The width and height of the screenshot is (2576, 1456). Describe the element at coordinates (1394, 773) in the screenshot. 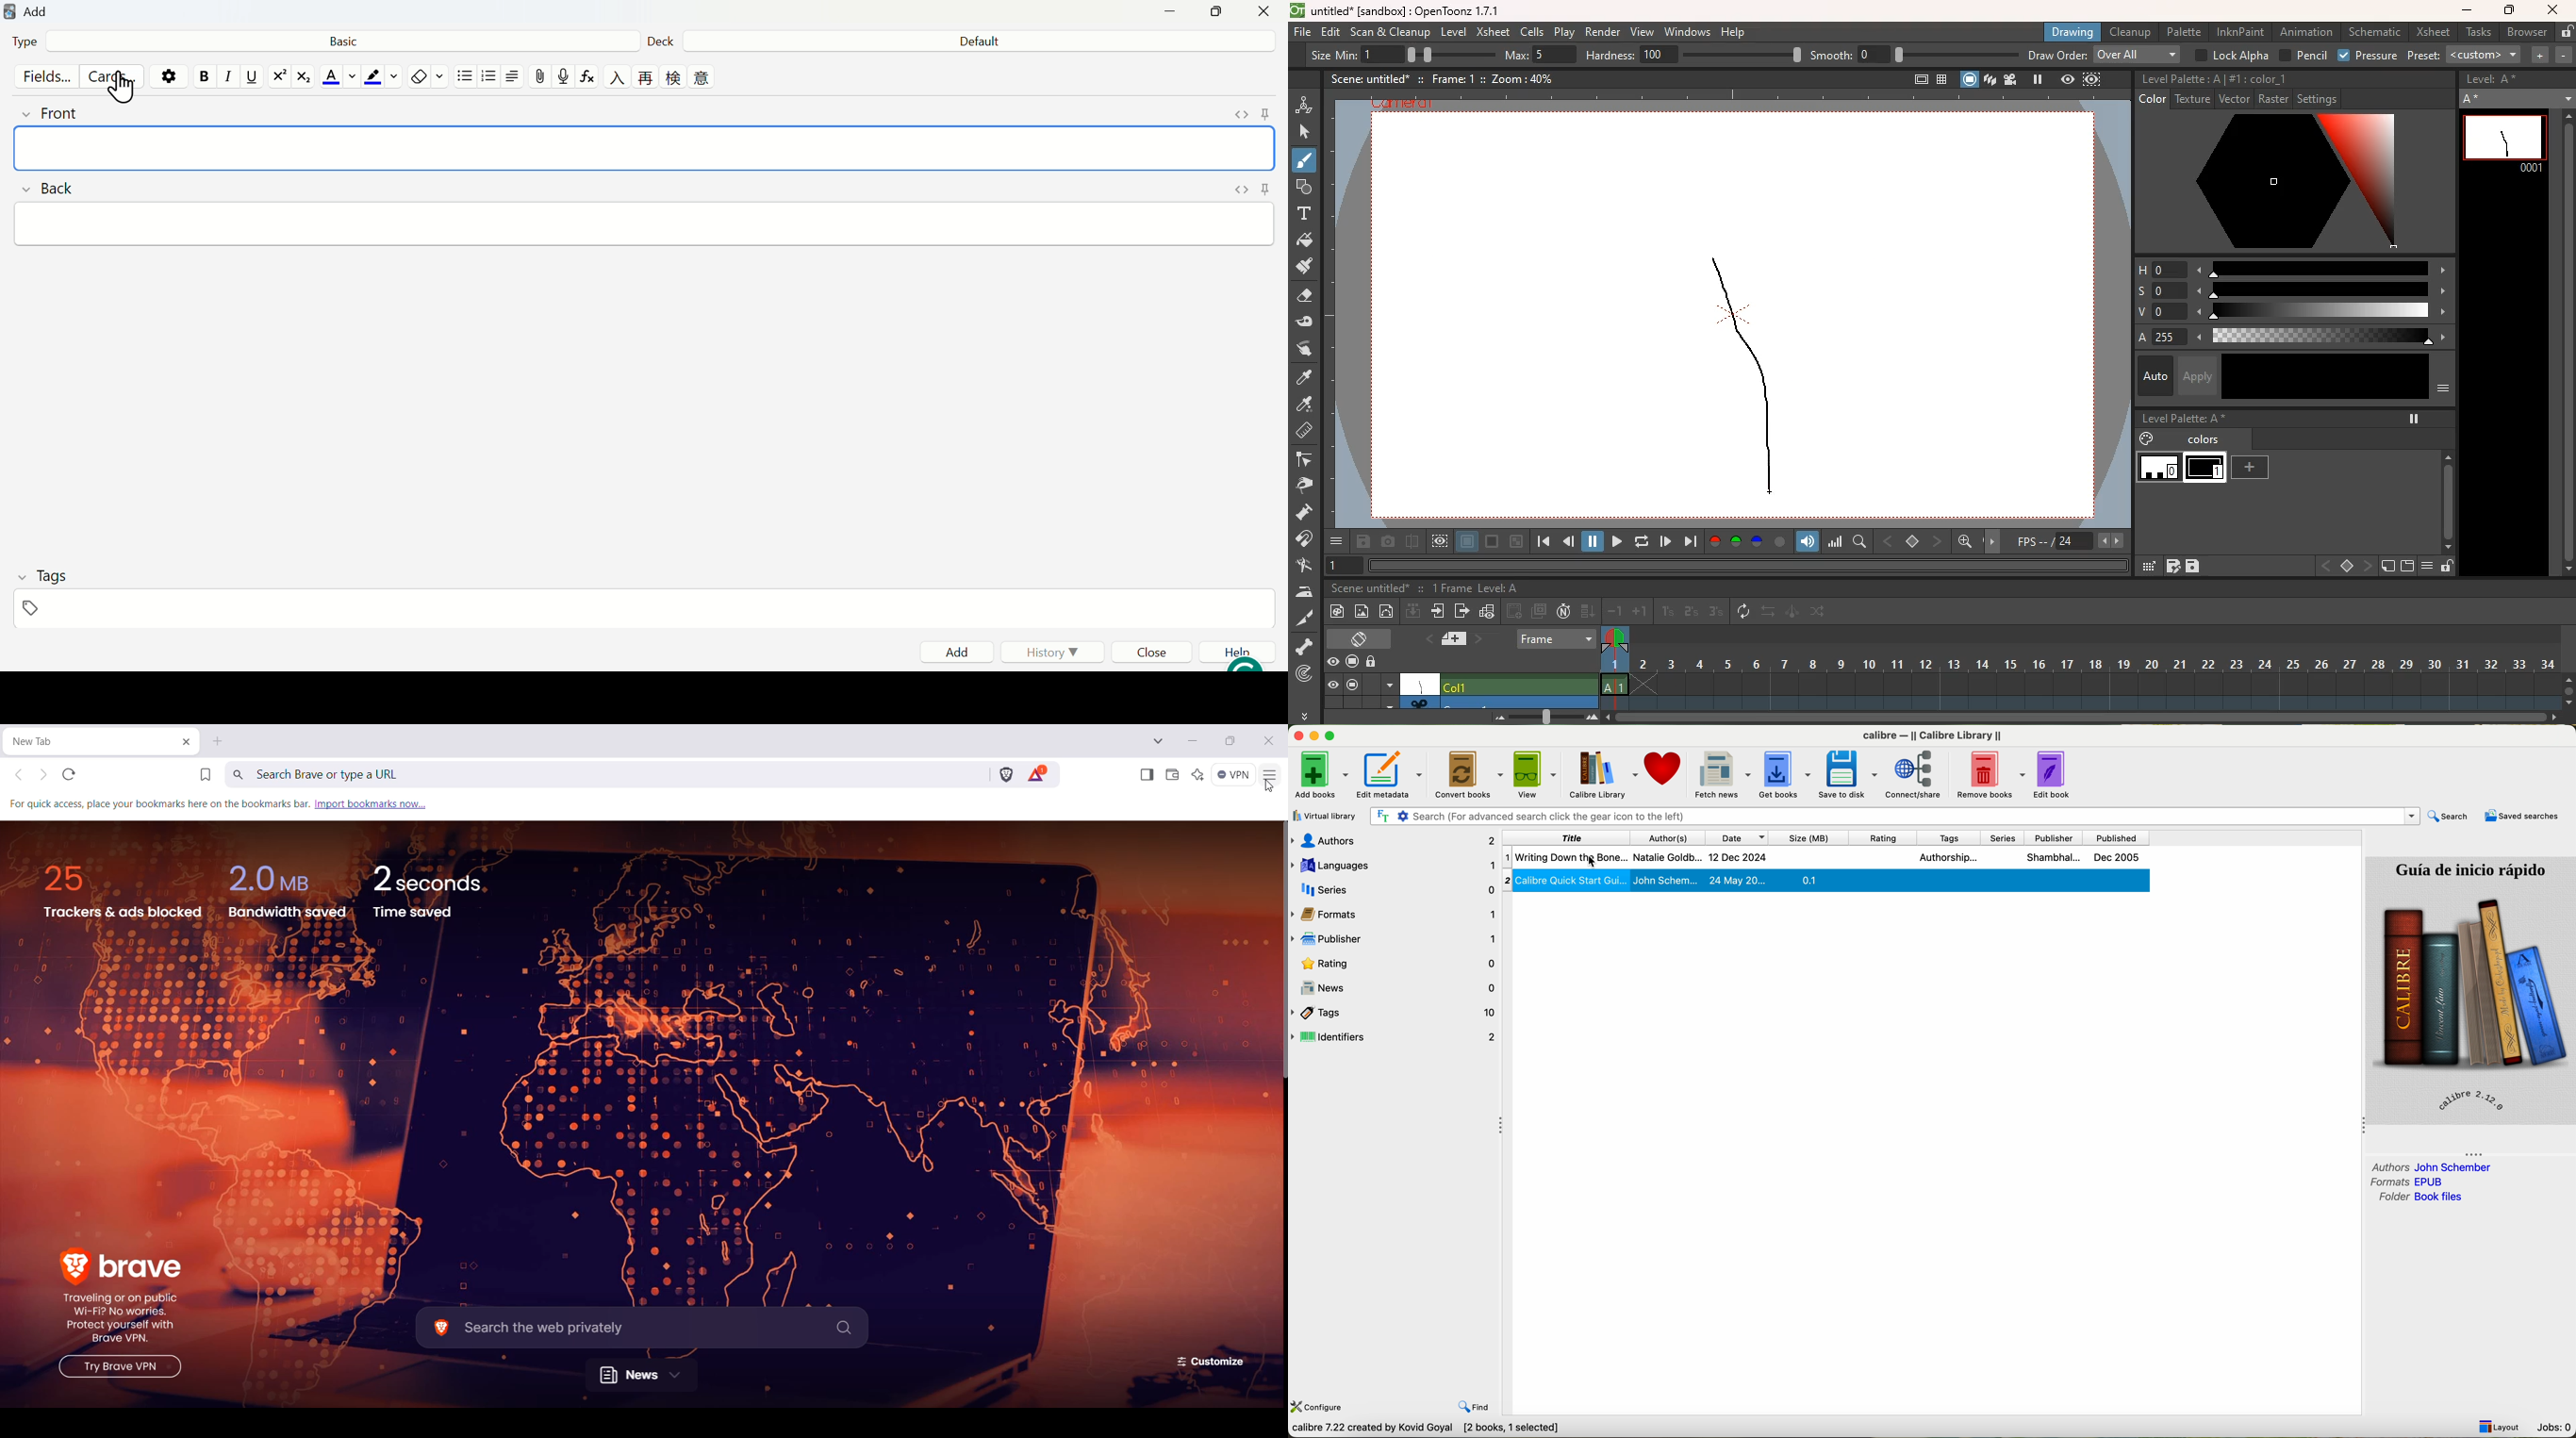

I see `edit metadata` at that location.